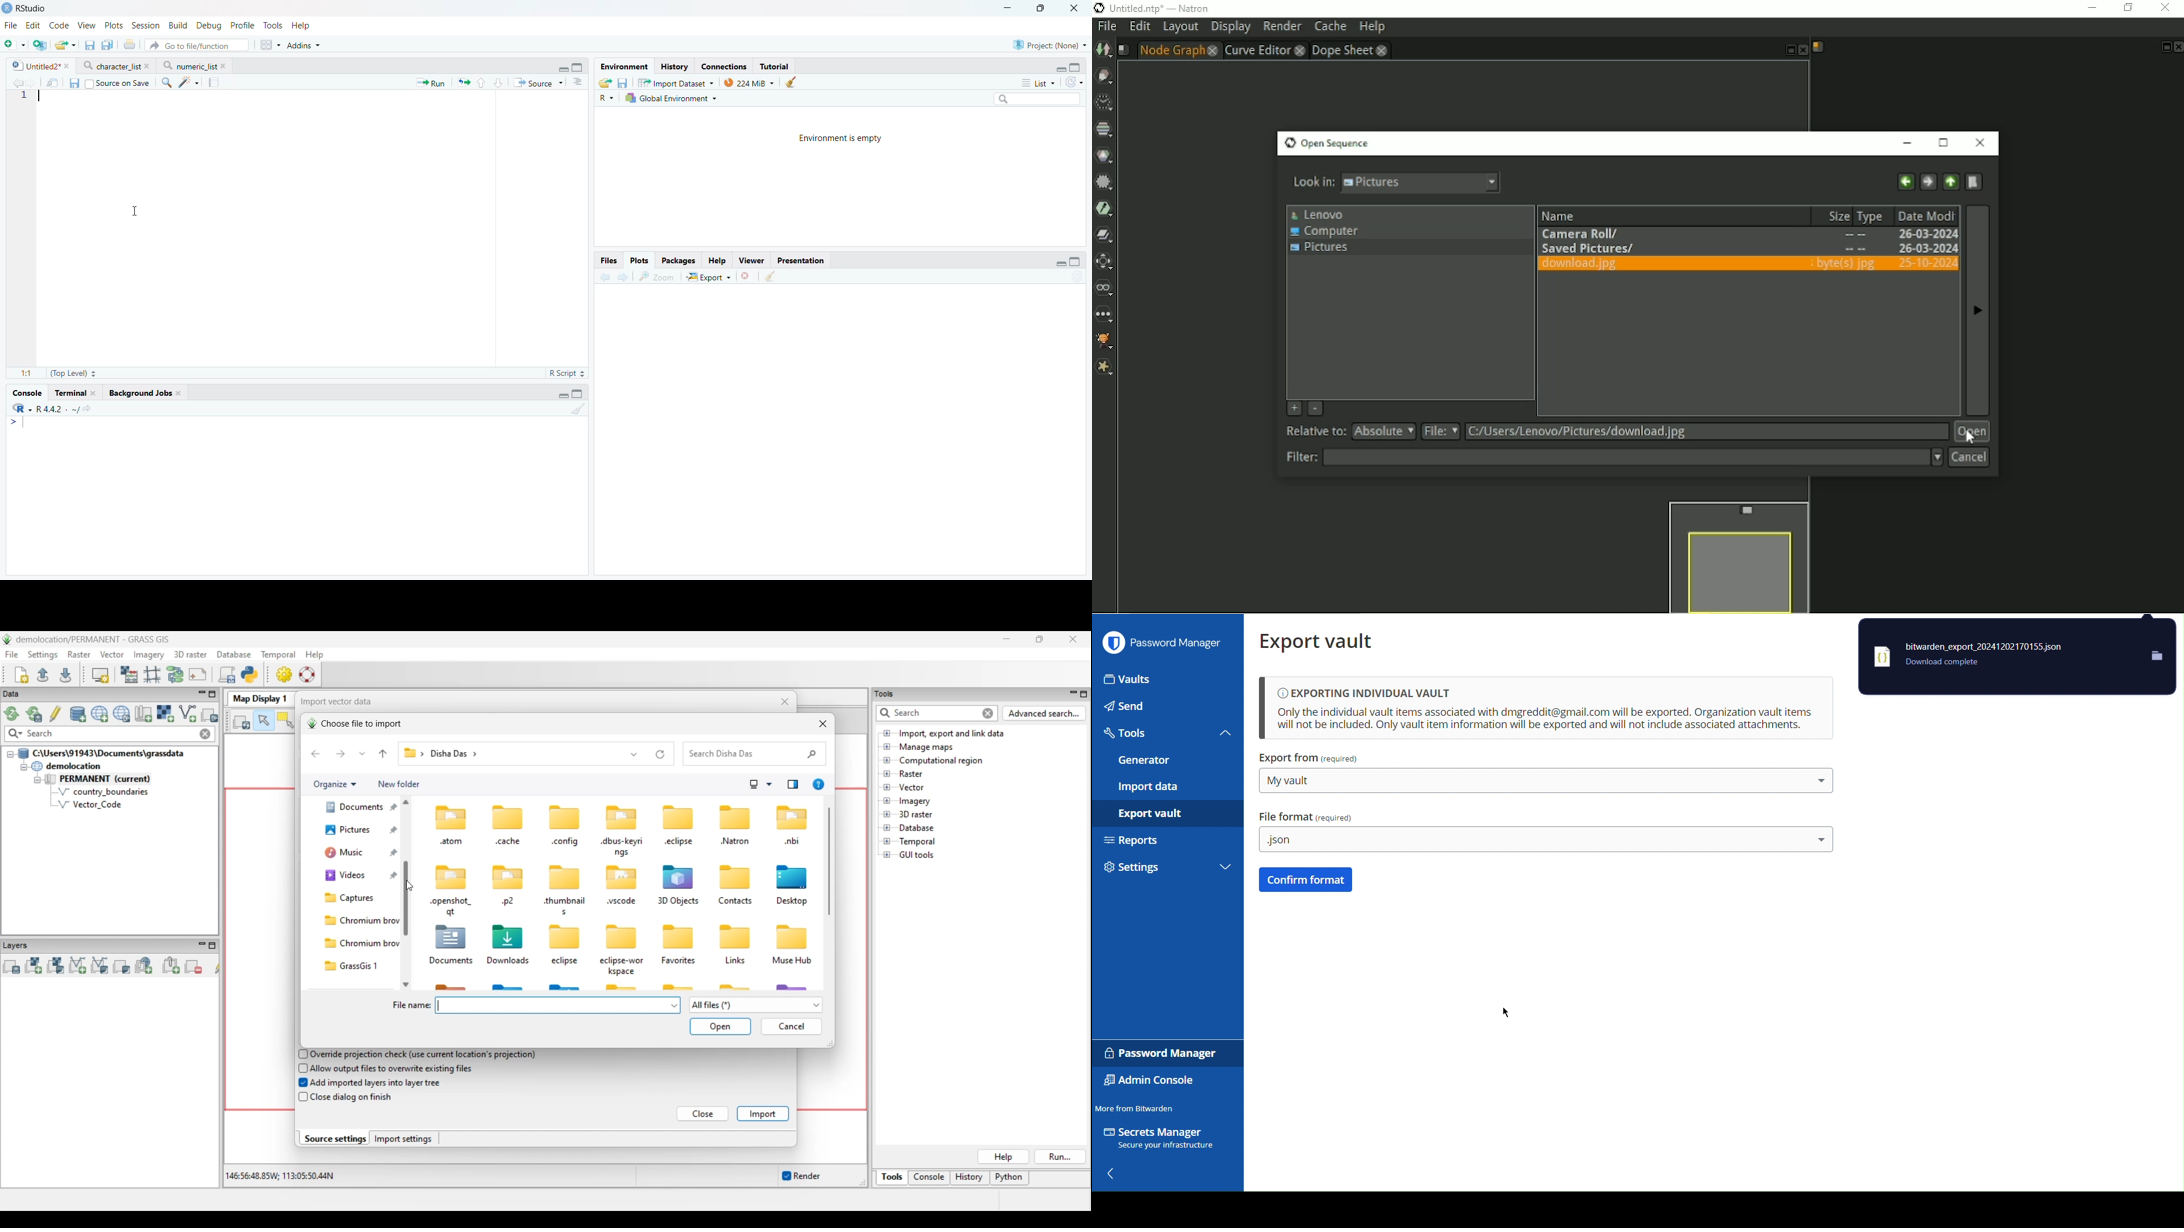 This screenshot has width=2184, height=1232. Describe the element at coordinates (623, 82) in the screenshot. I see `Save` at that location.